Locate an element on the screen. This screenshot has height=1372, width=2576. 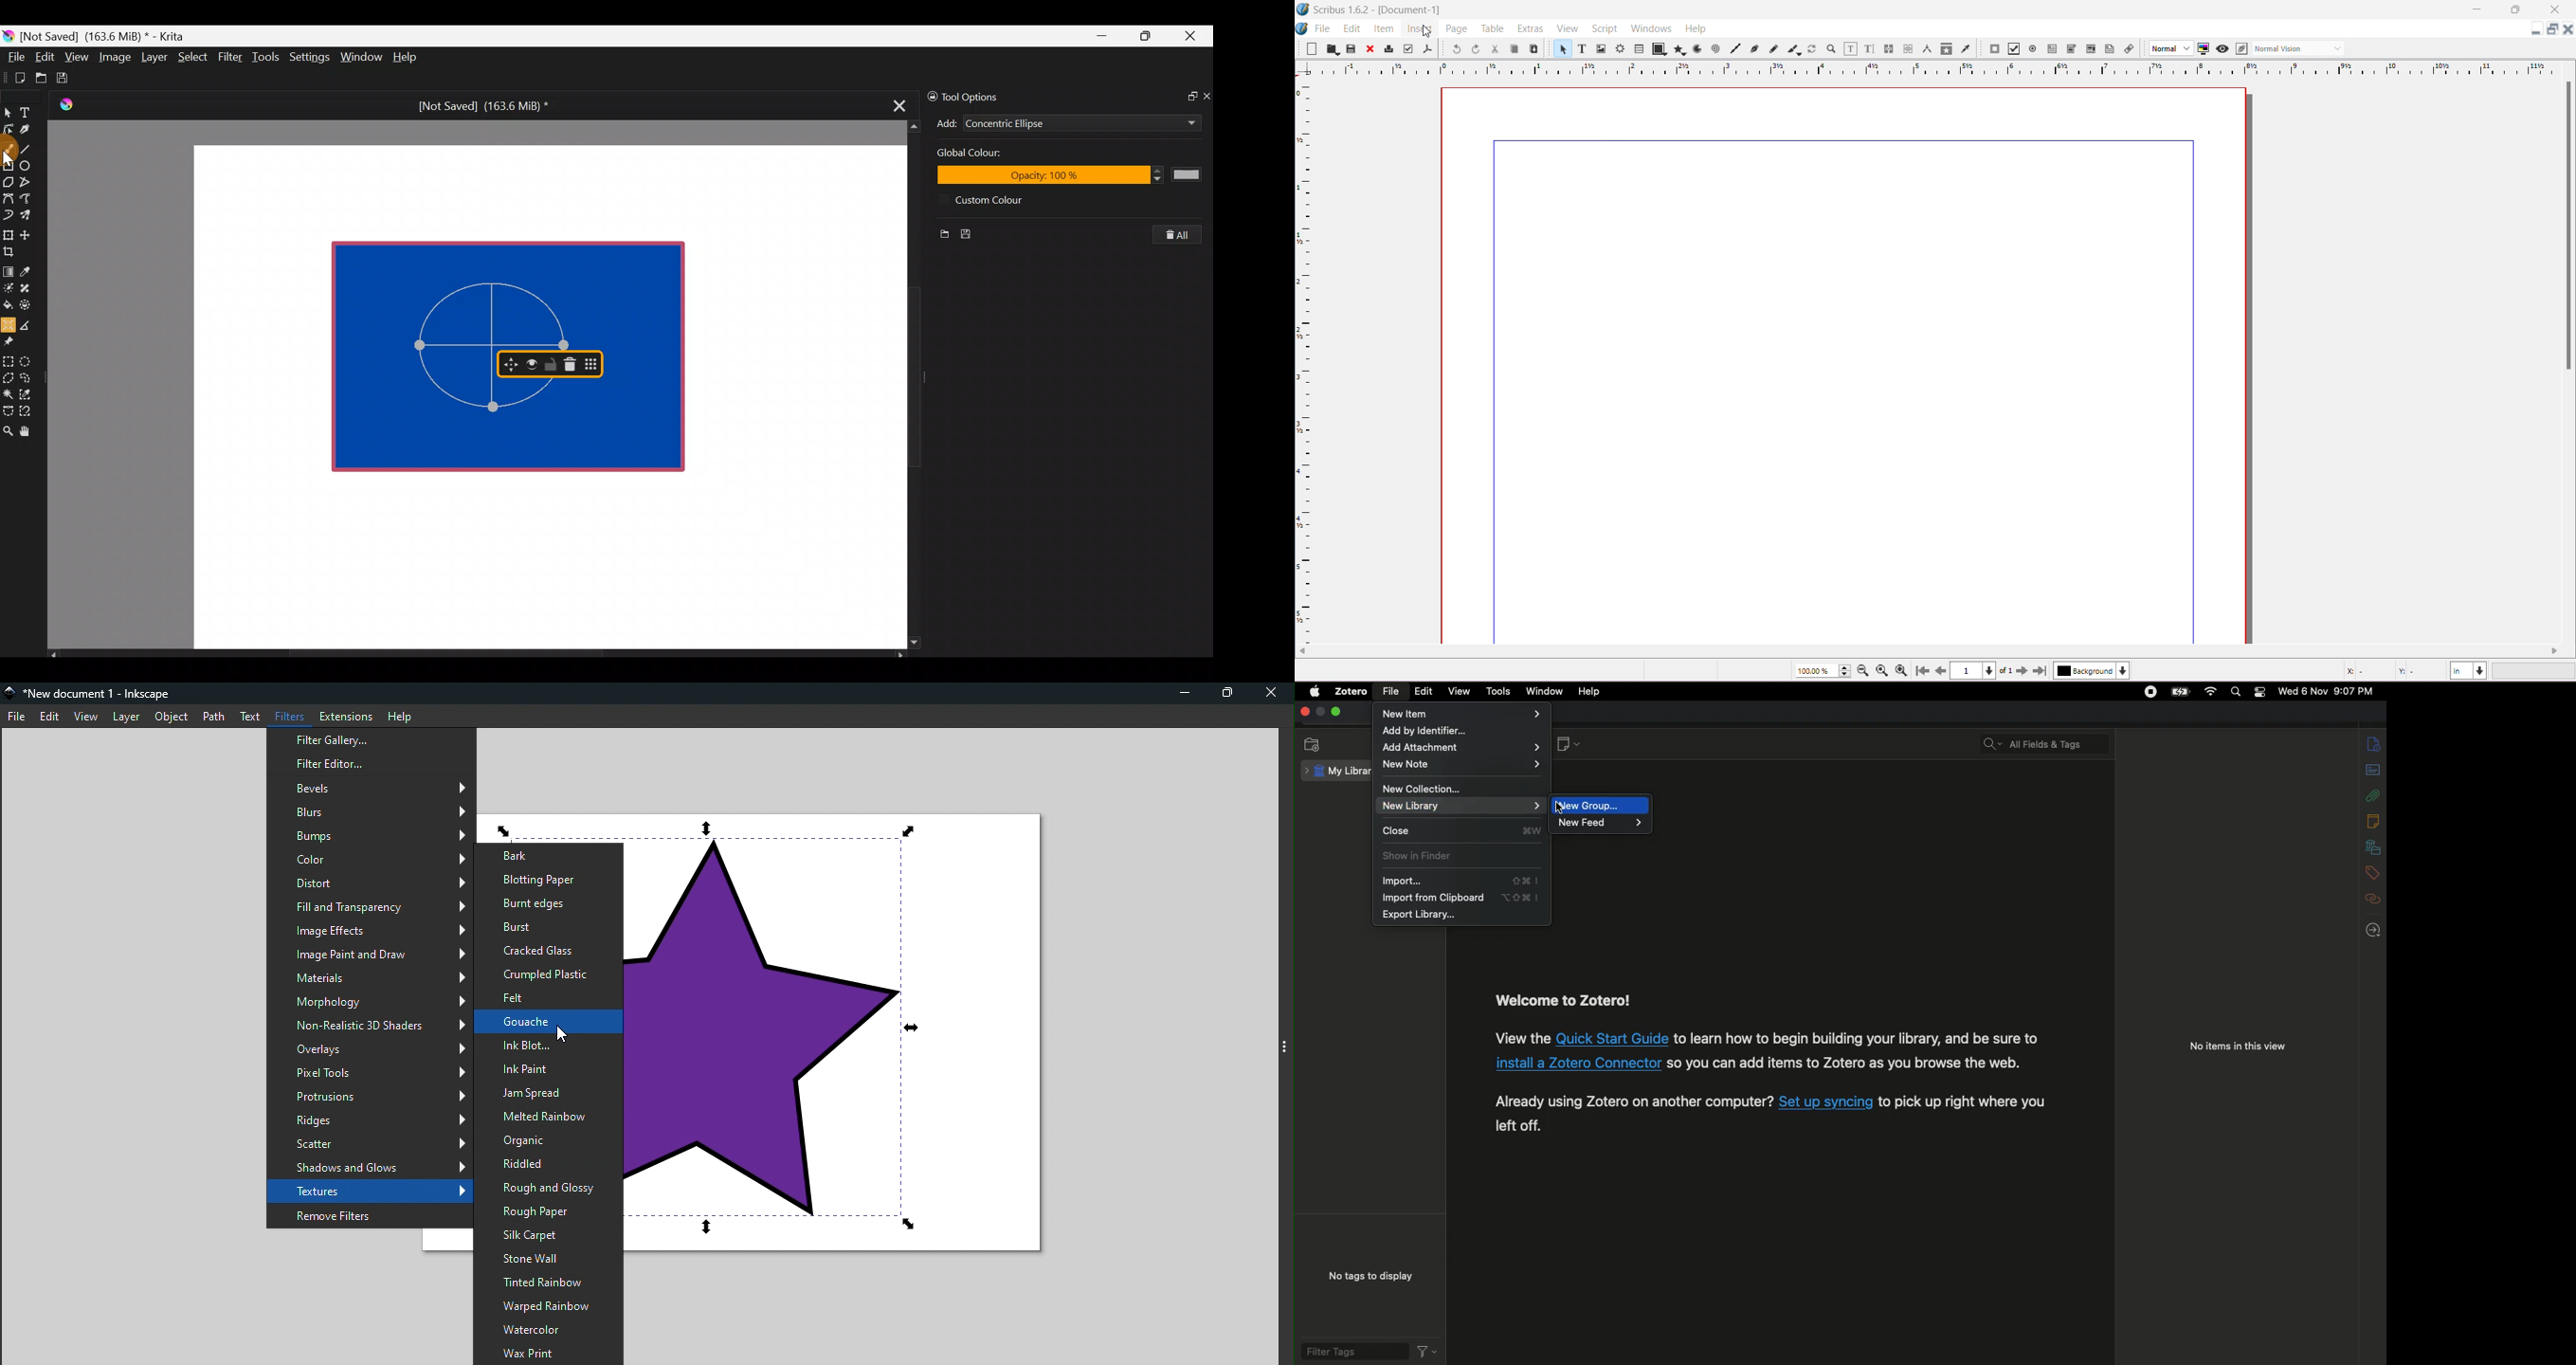
Go to the previous page is located at coordinates (1940, 670).